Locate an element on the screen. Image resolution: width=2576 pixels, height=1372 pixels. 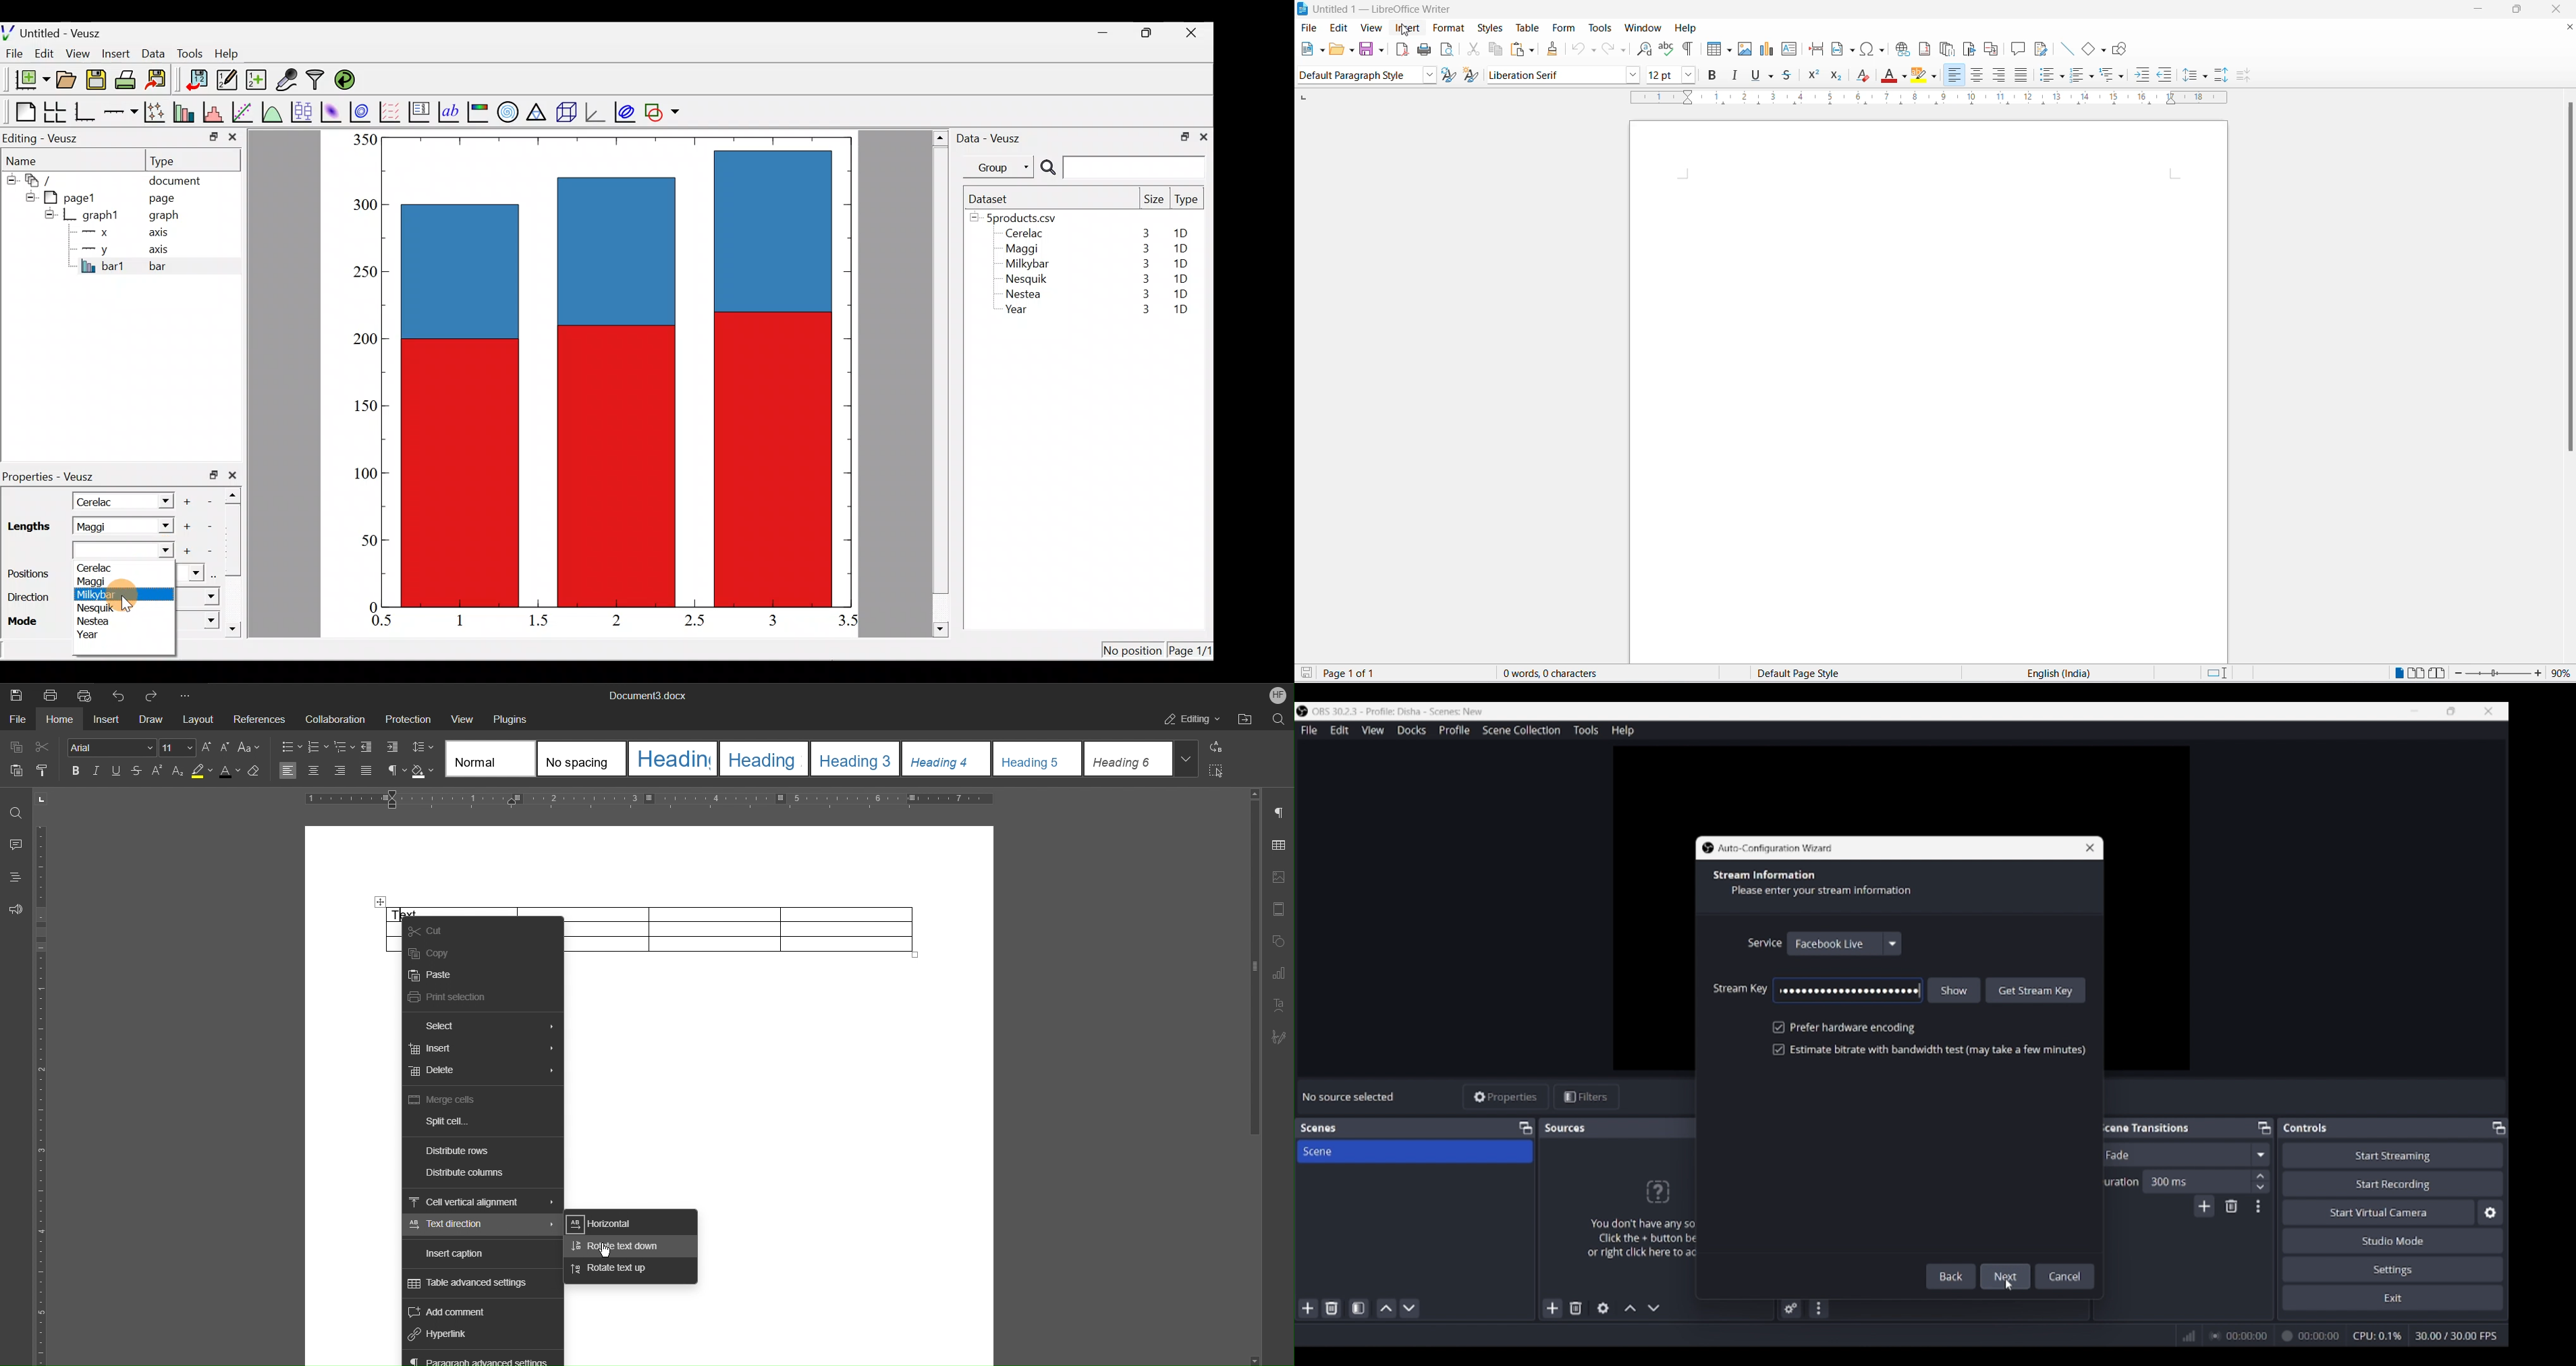
Input duration is located at coordinates (2196, 1181).